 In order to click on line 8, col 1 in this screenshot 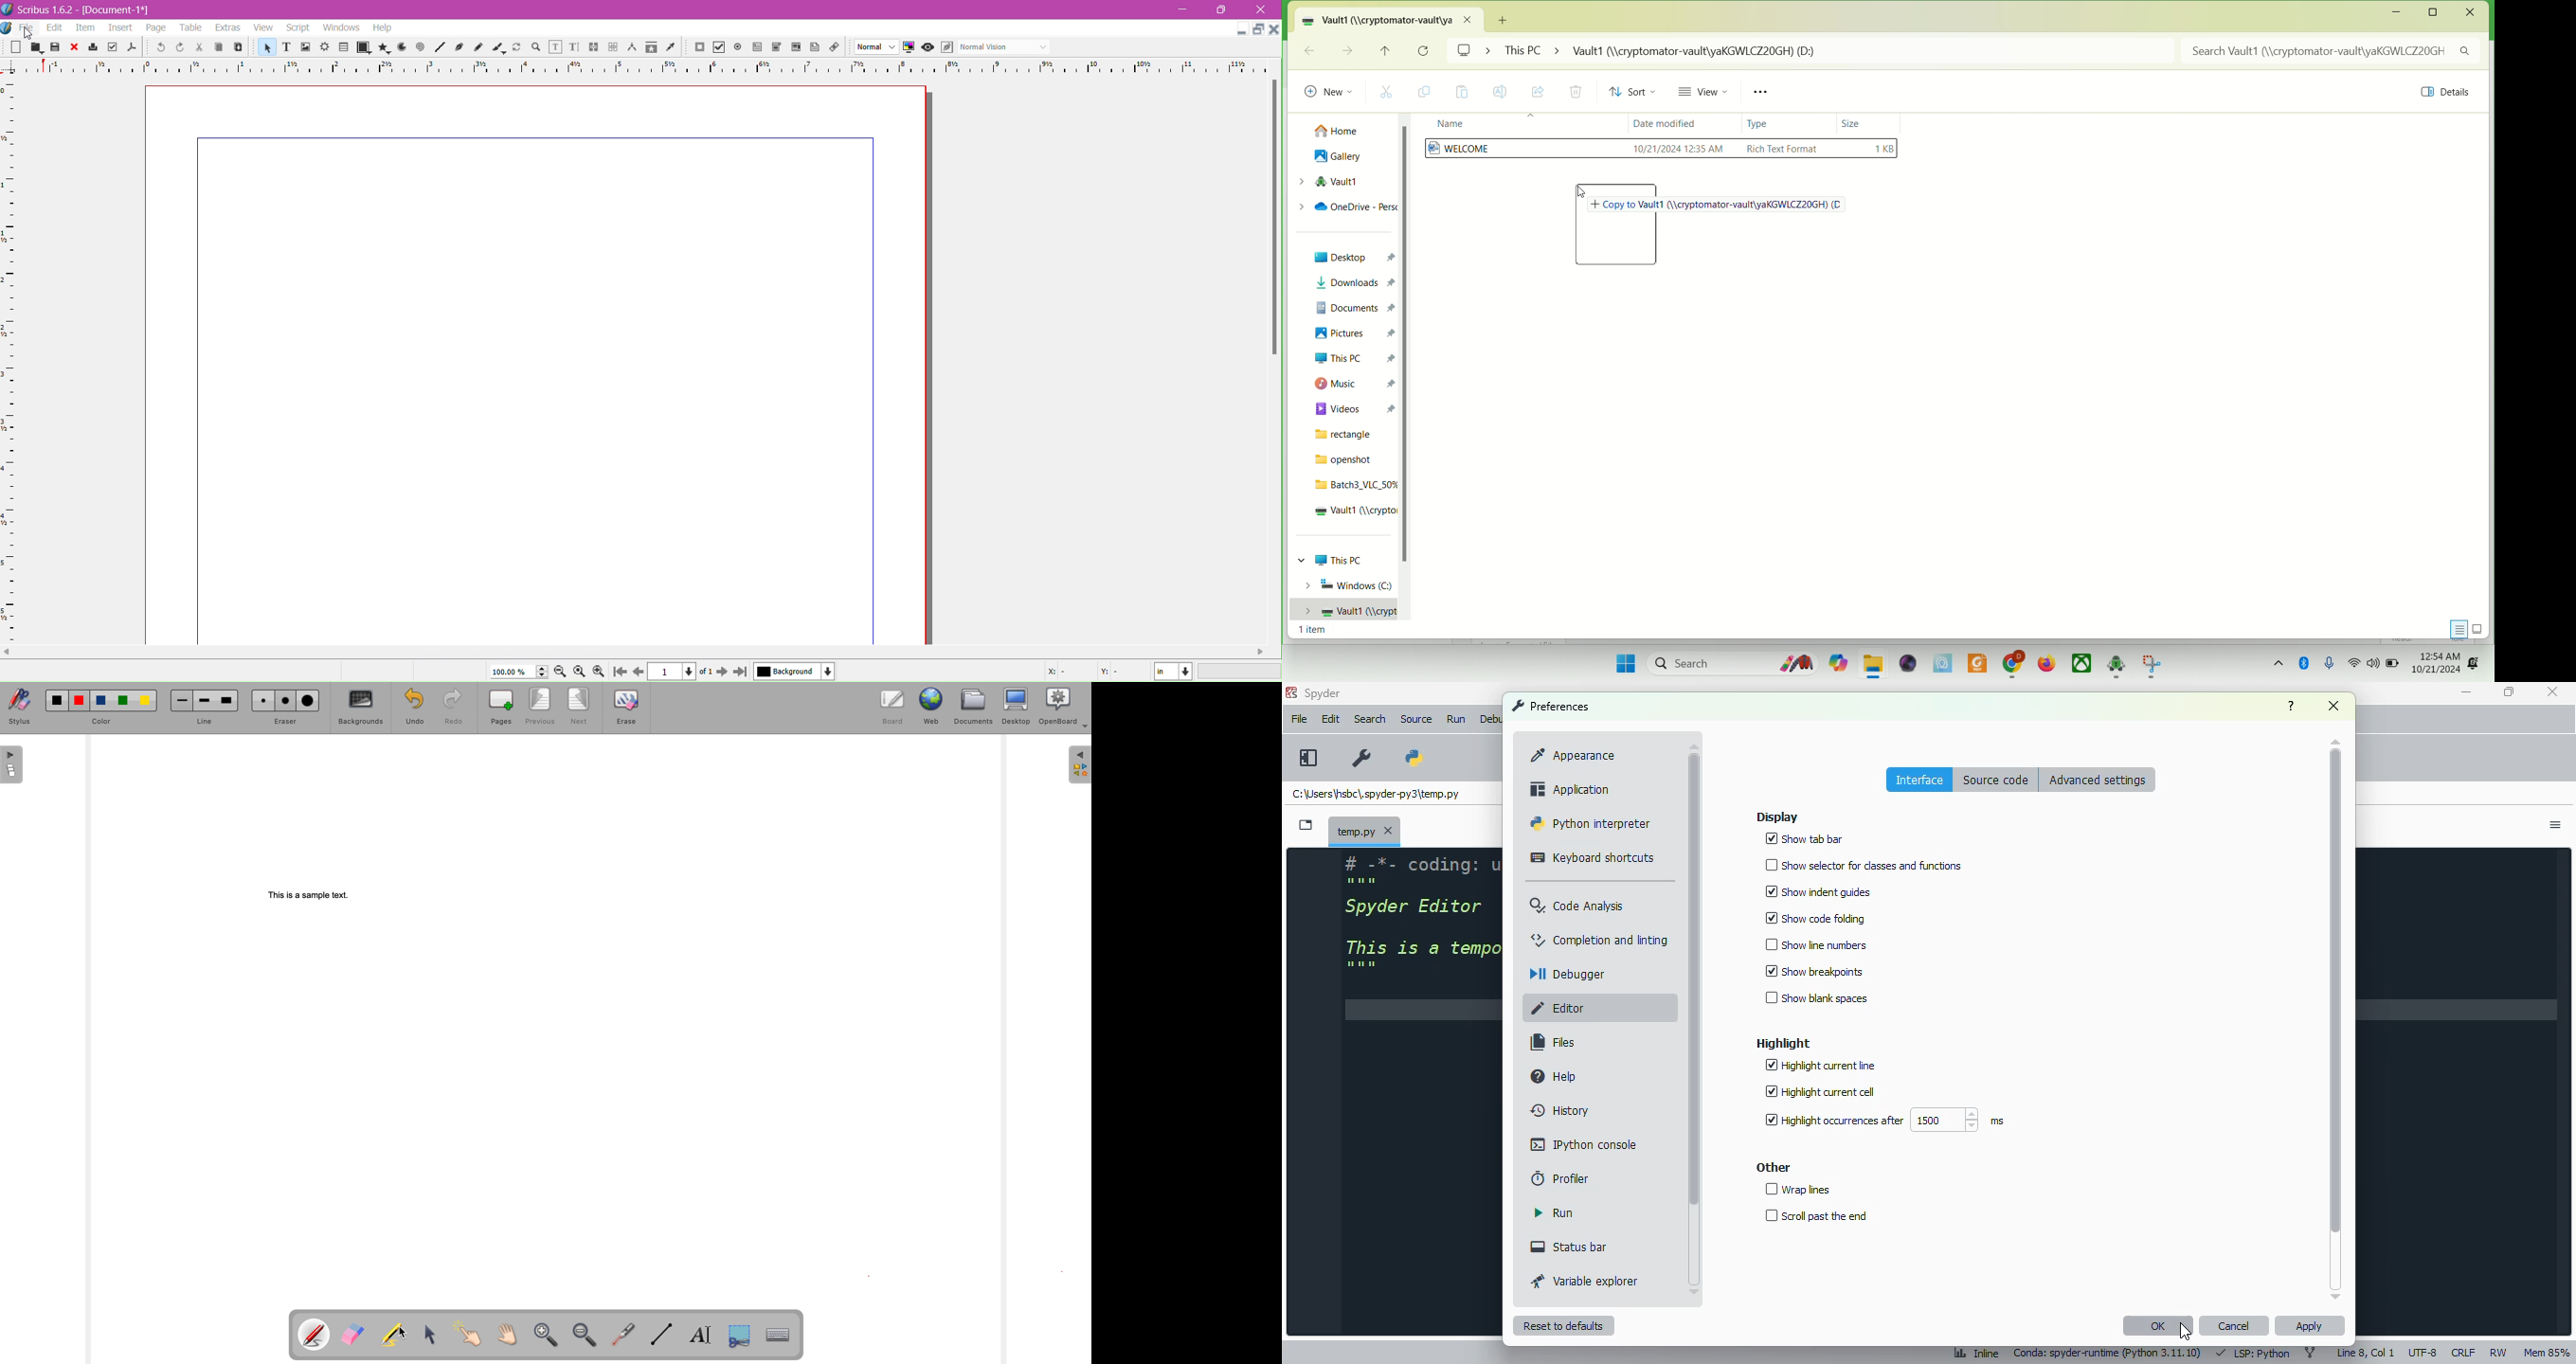, I will do `click(2368, 1355)`.